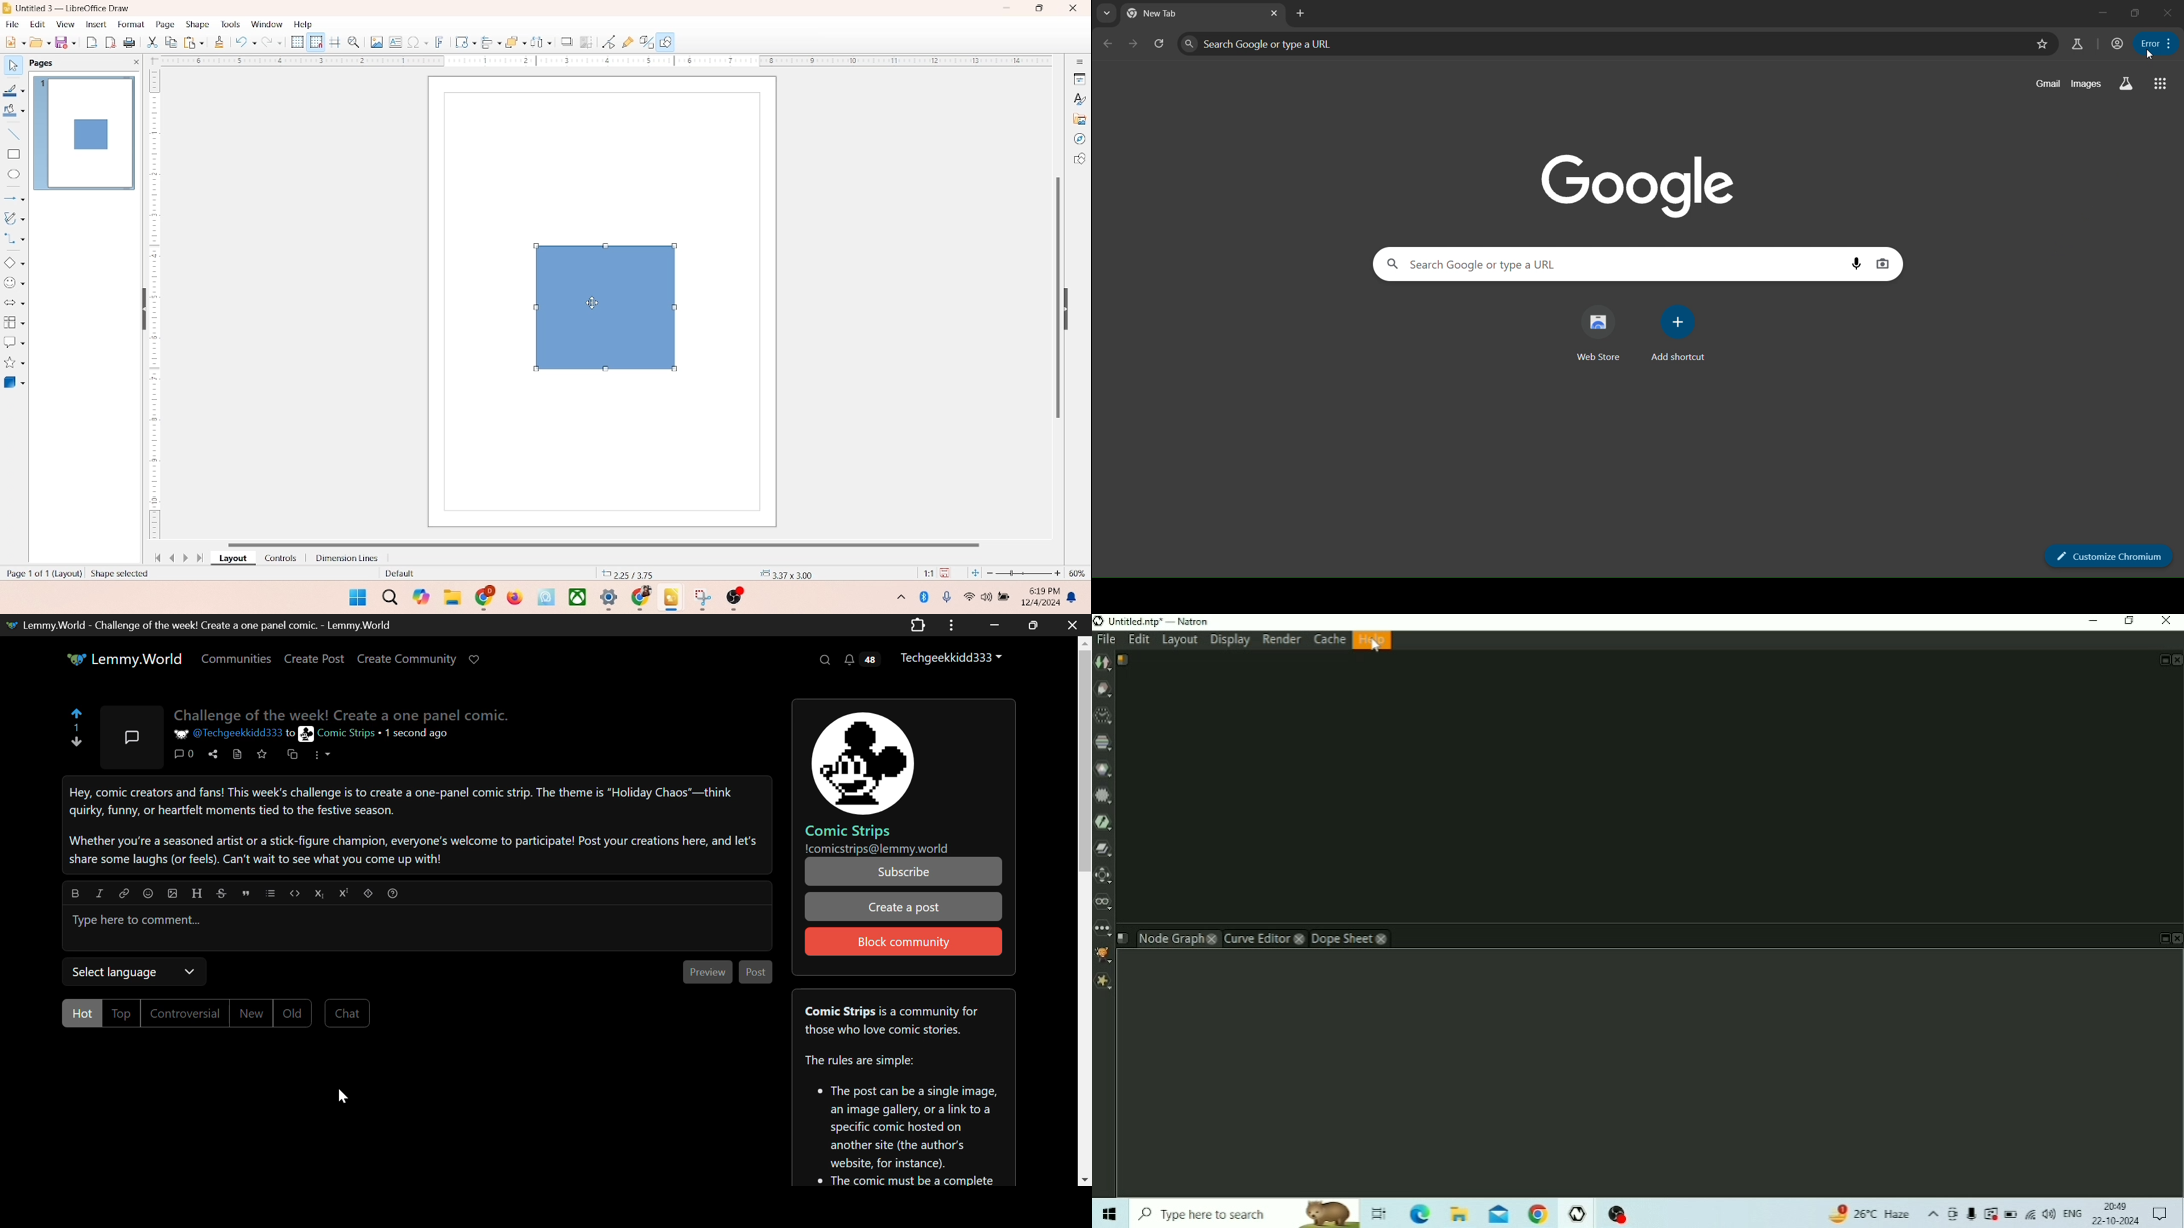  What do you see at coordinates (172, 558) in the screenshot?
I see `previous page` at bounding box center [172, 558].